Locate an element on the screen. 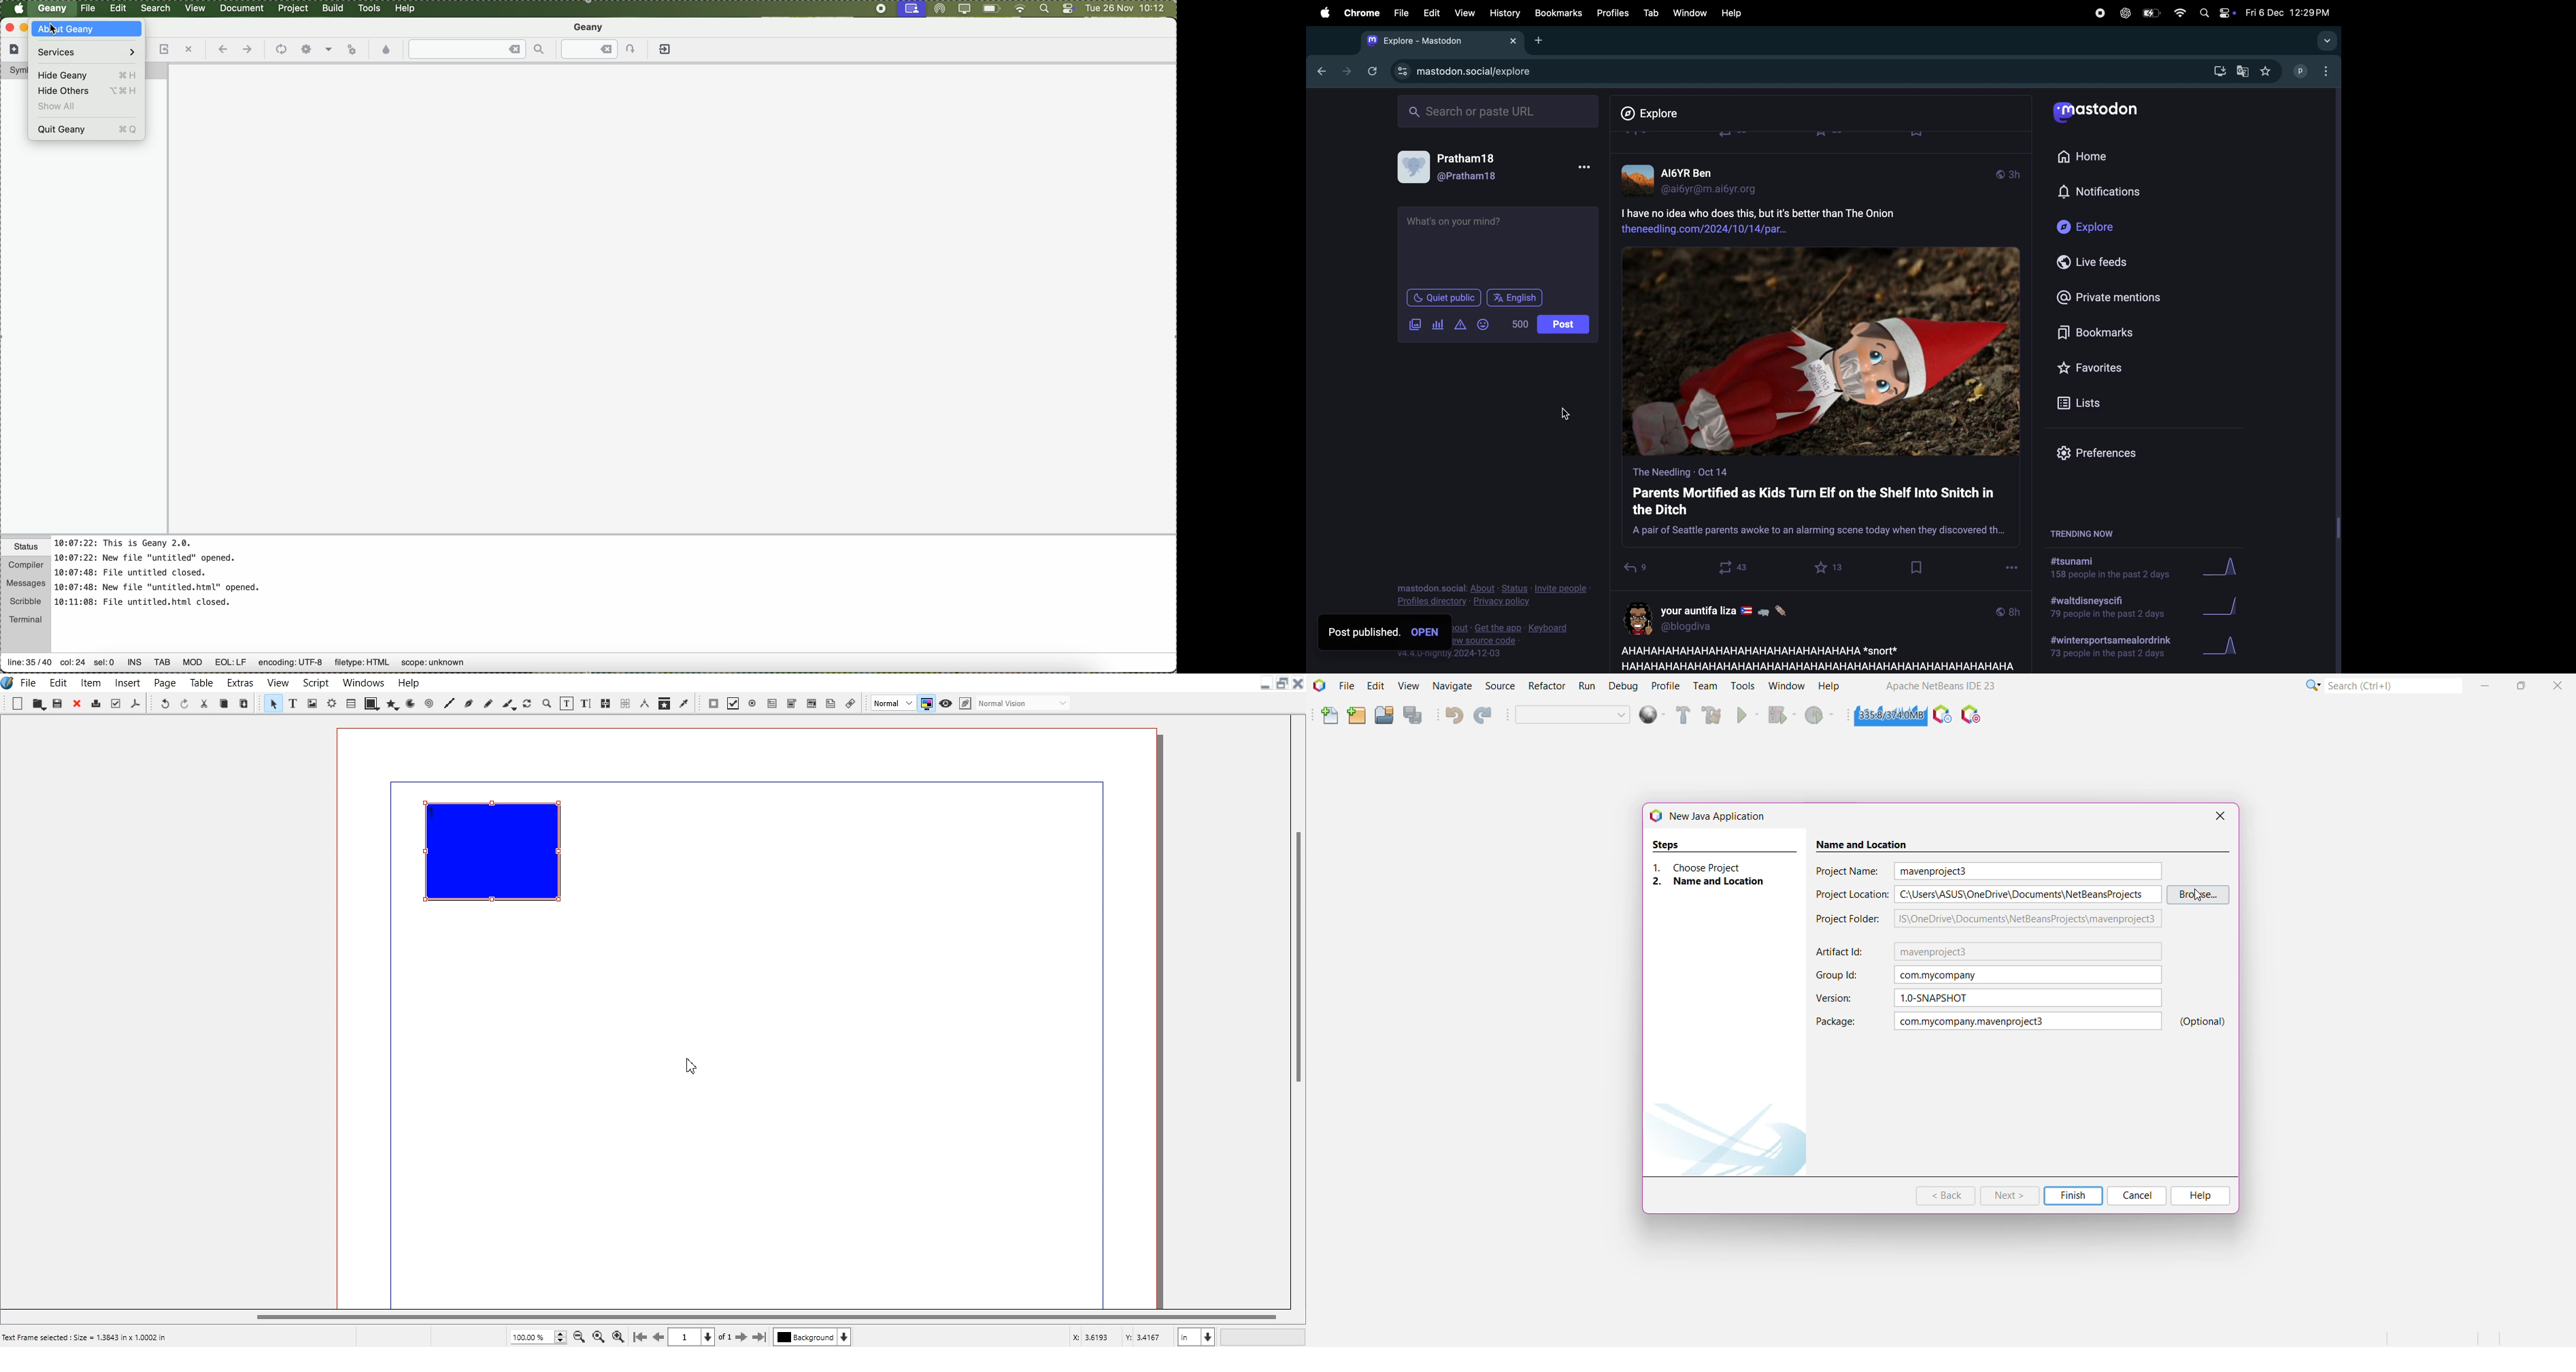  wifi is located at coordinates (2179, 13).